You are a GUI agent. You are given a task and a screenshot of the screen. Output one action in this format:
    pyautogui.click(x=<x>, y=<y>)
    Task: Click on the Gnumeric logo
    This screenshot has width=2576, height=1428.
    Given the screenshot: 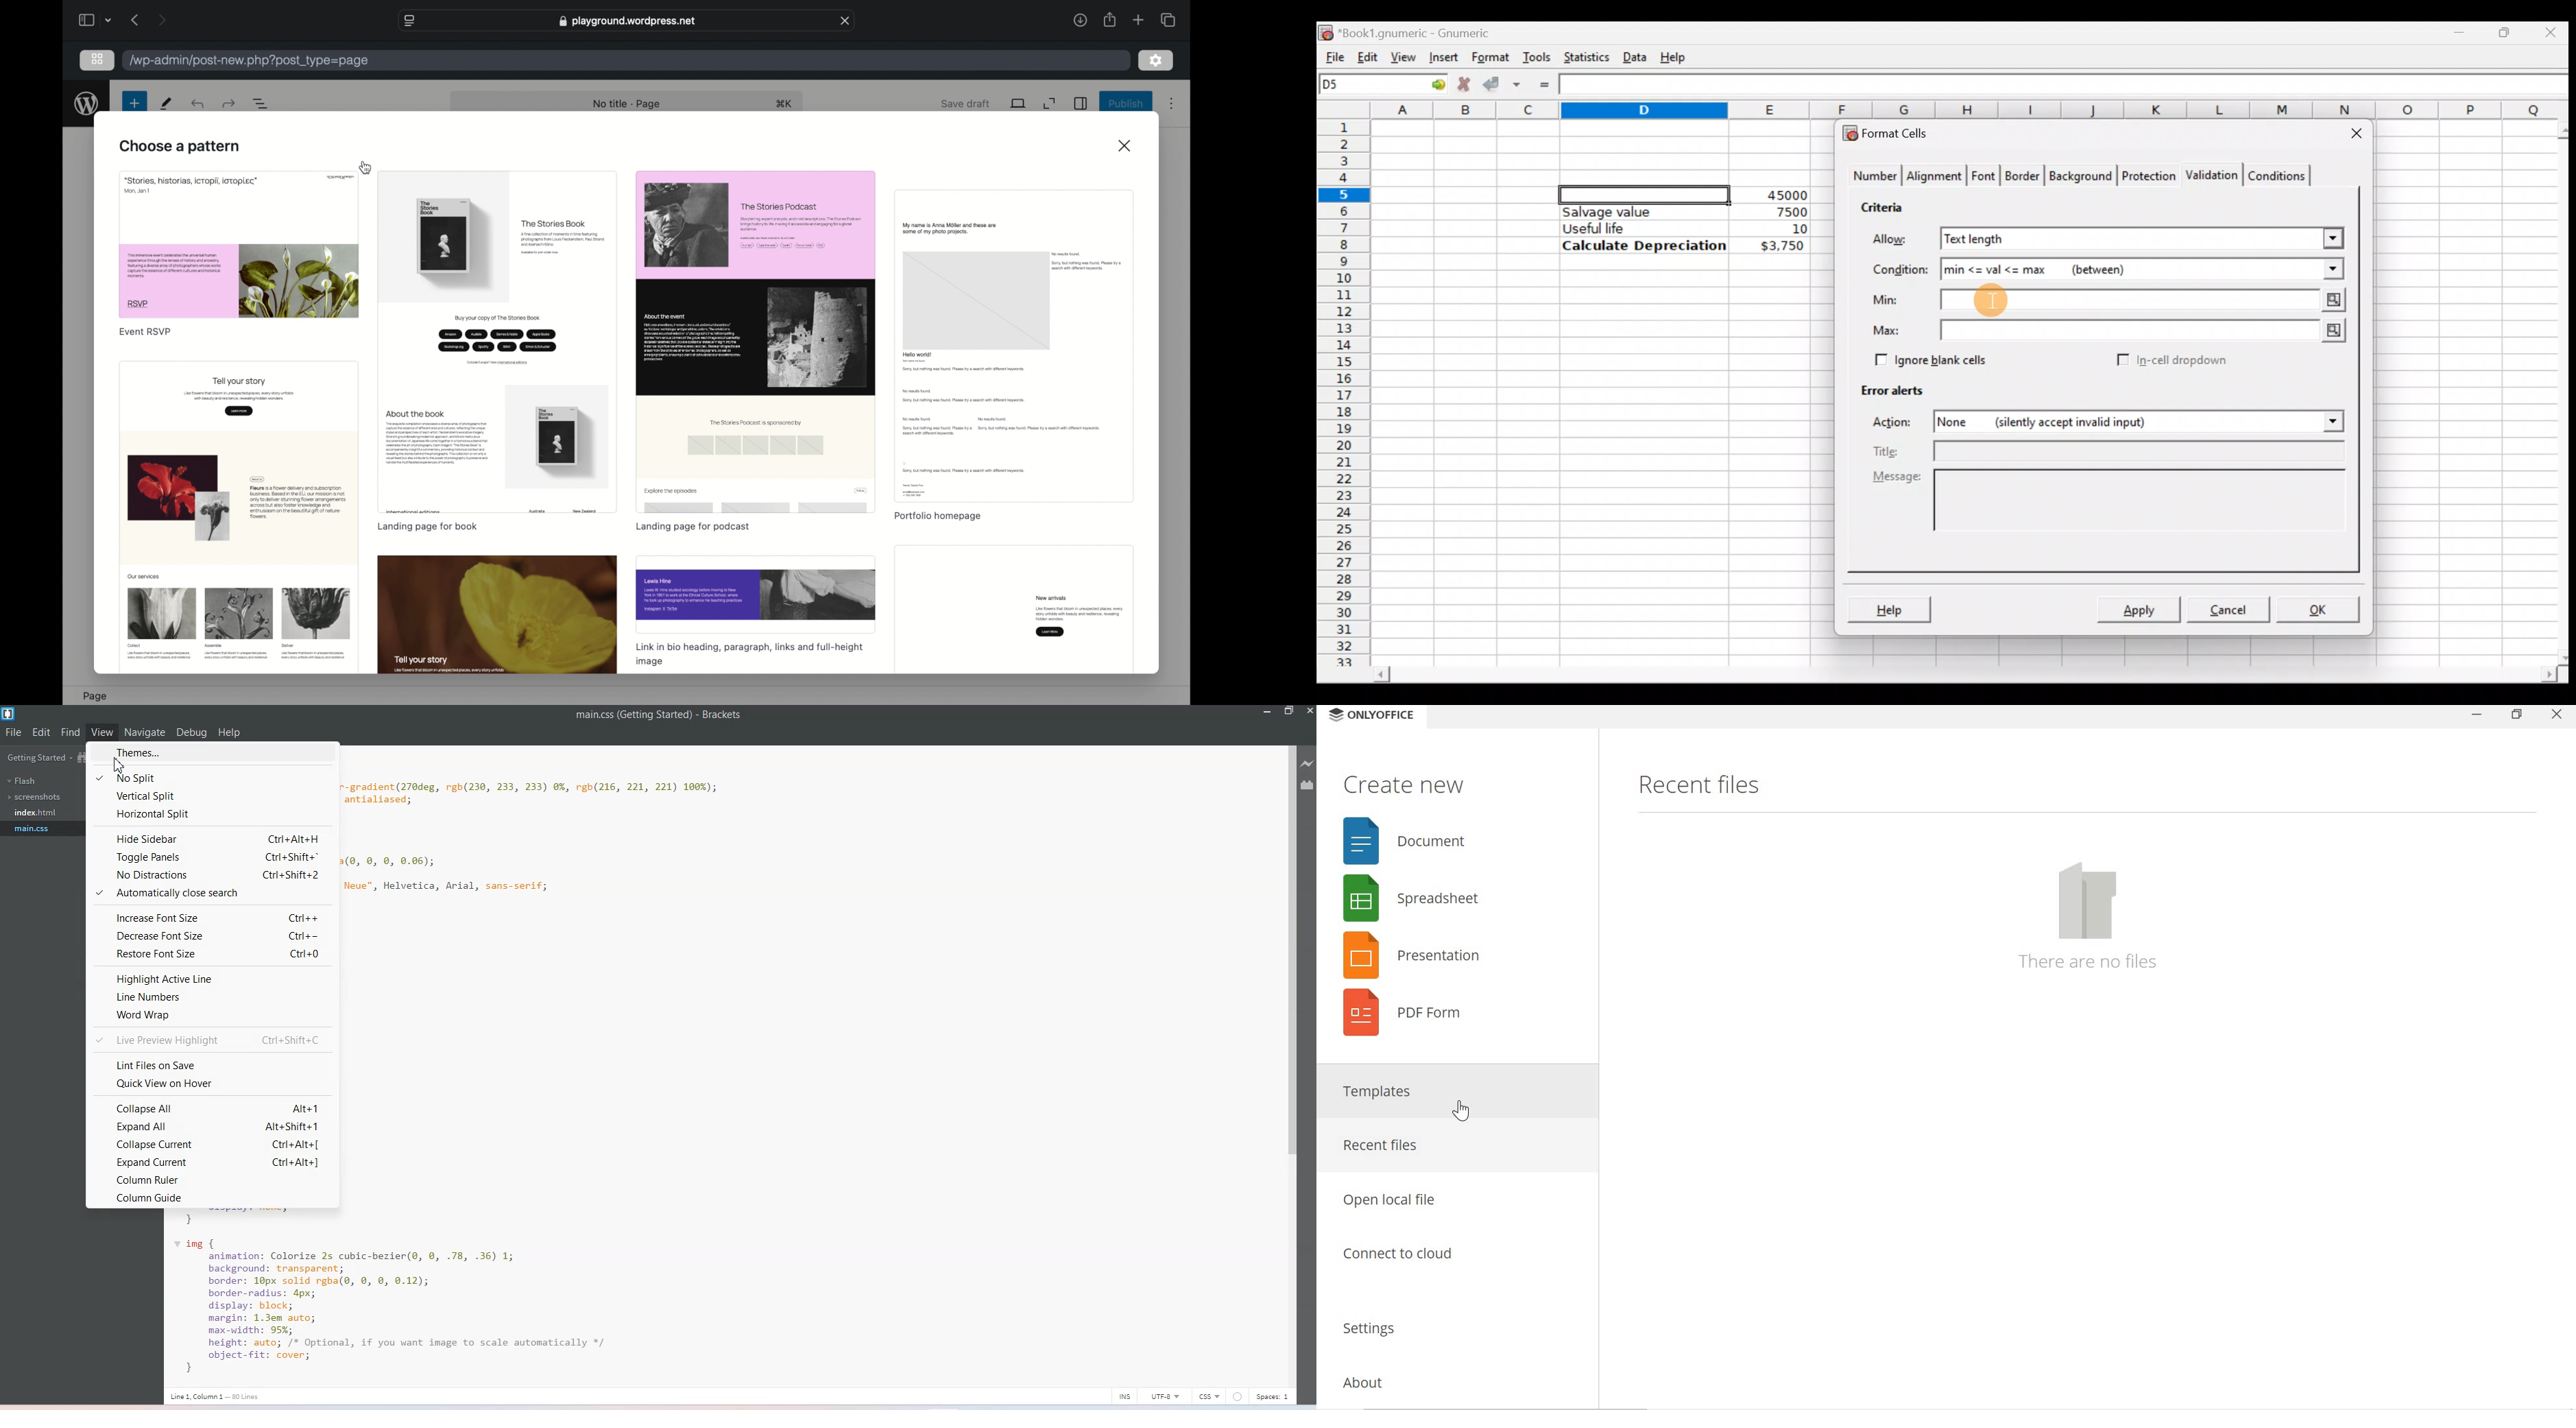 What is the action you would take?
    pyautogui.click(x=1326, y=31)
    